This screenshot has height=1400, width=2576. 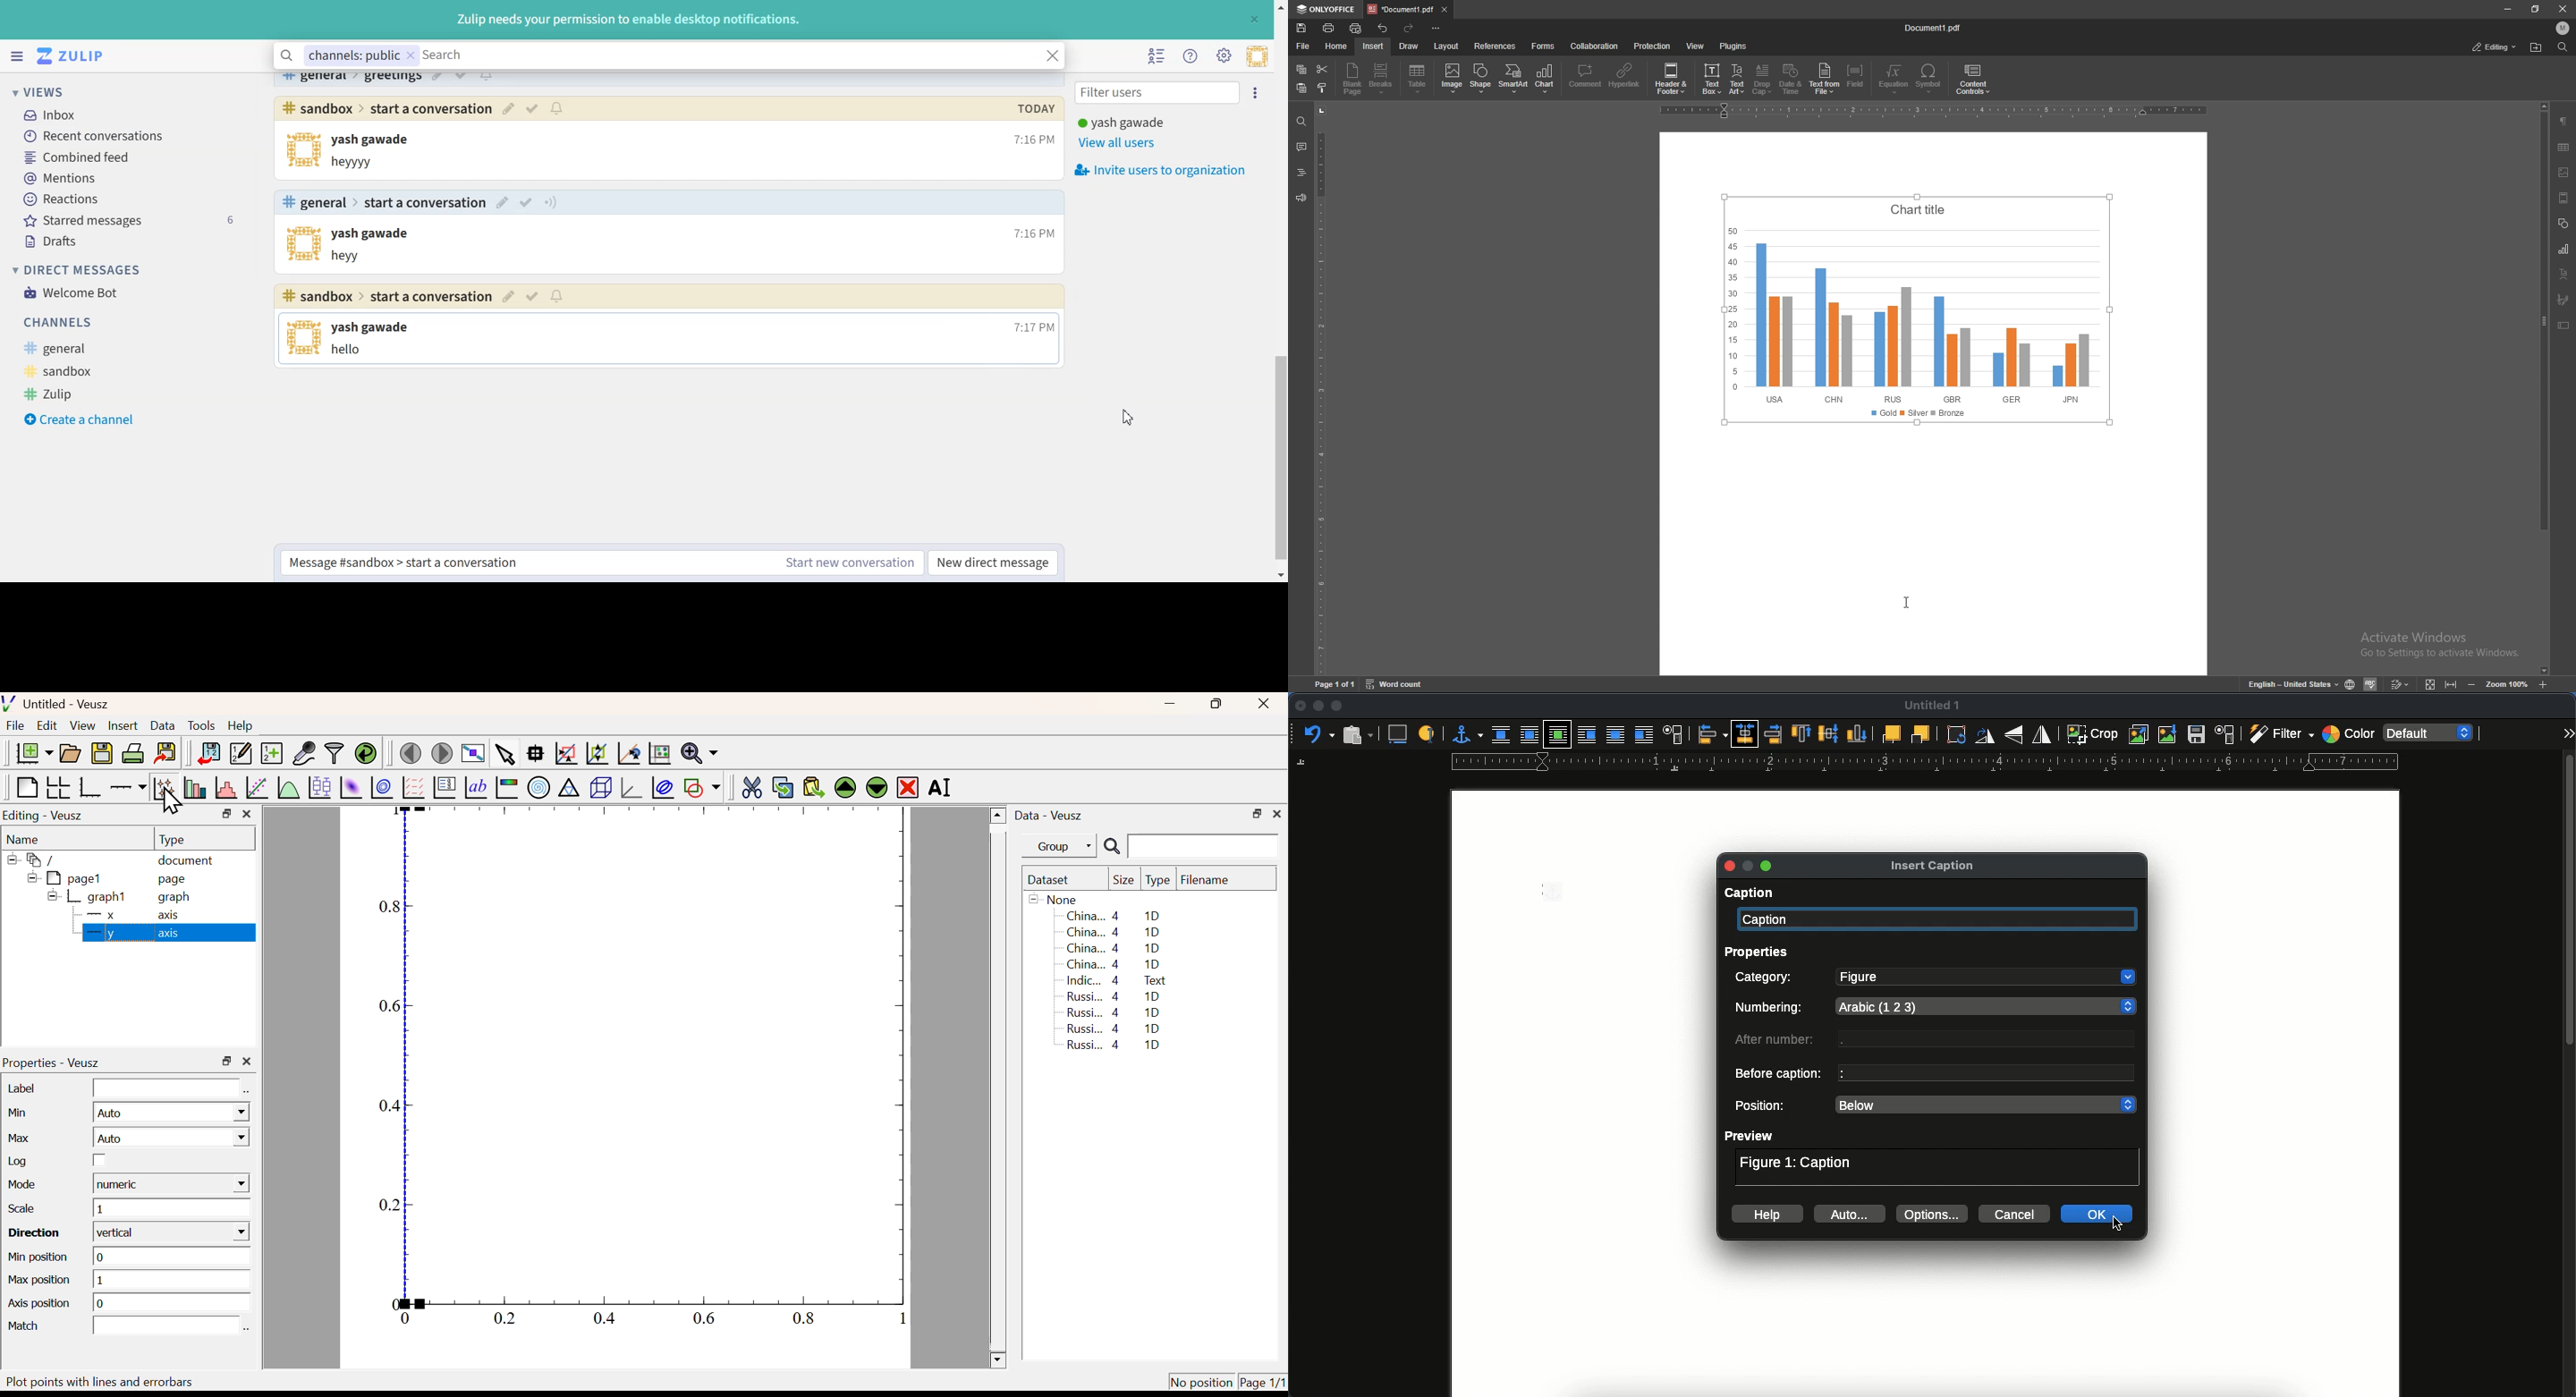 I want to click on Export to graphics format, so click(x=166, y=751).